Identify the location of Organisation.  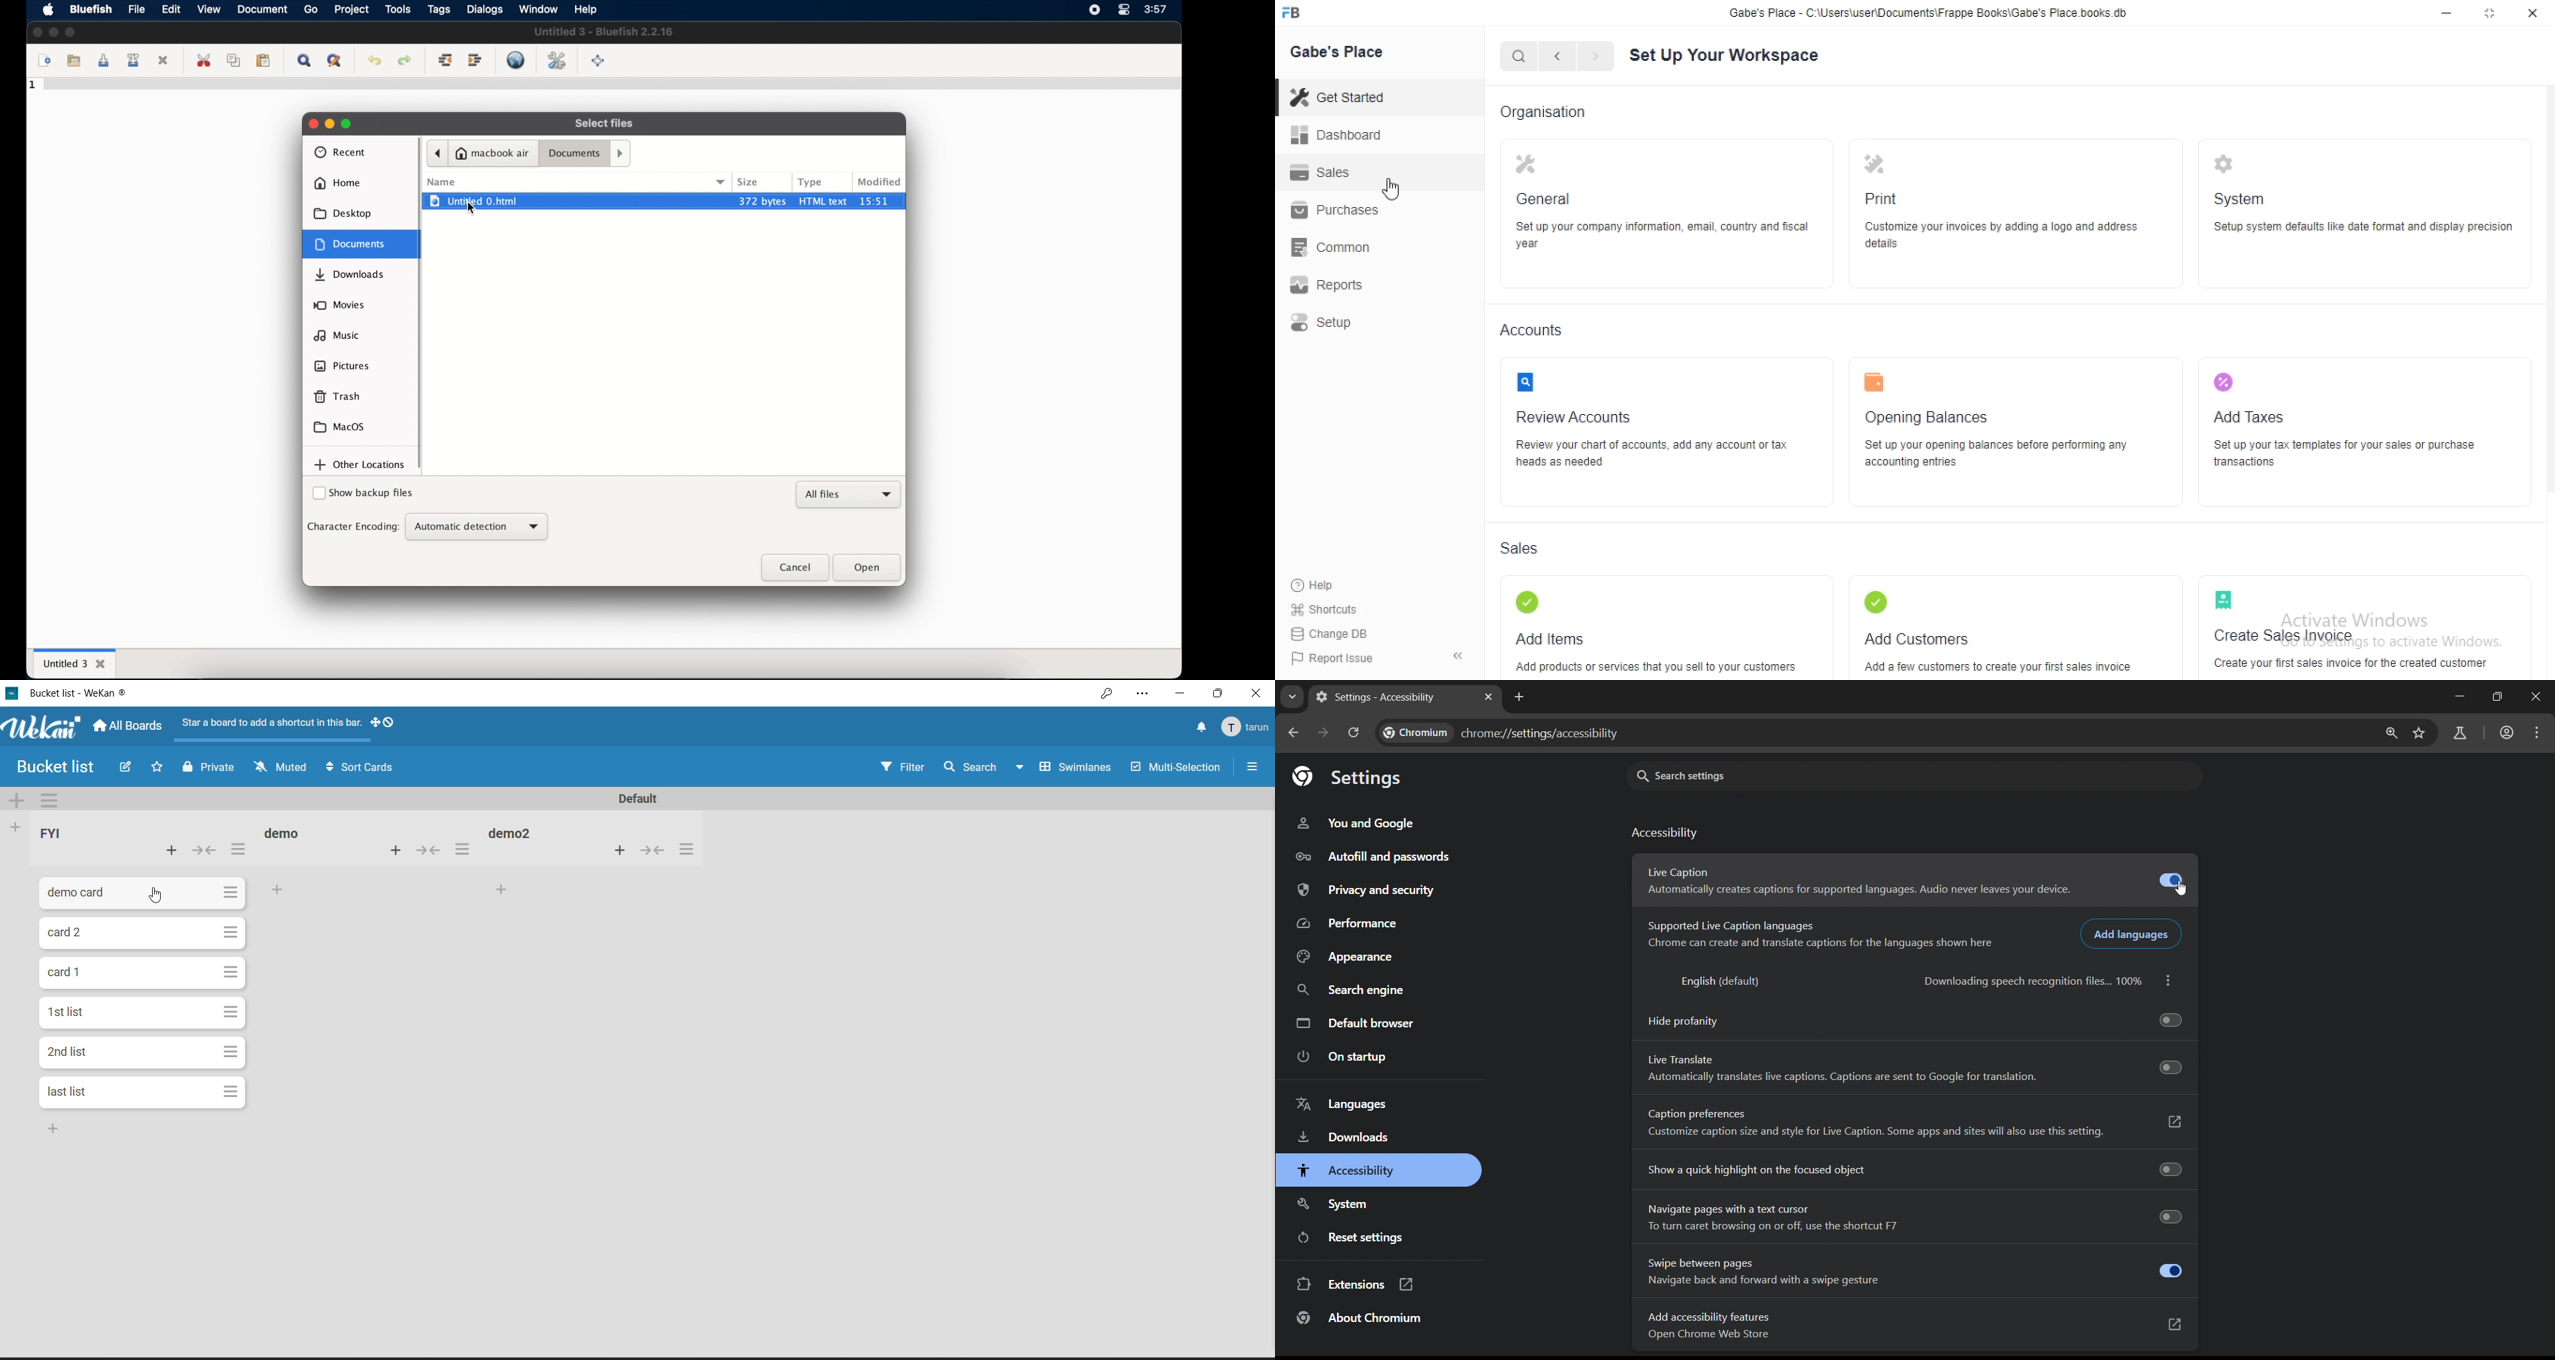
(1545, 109).